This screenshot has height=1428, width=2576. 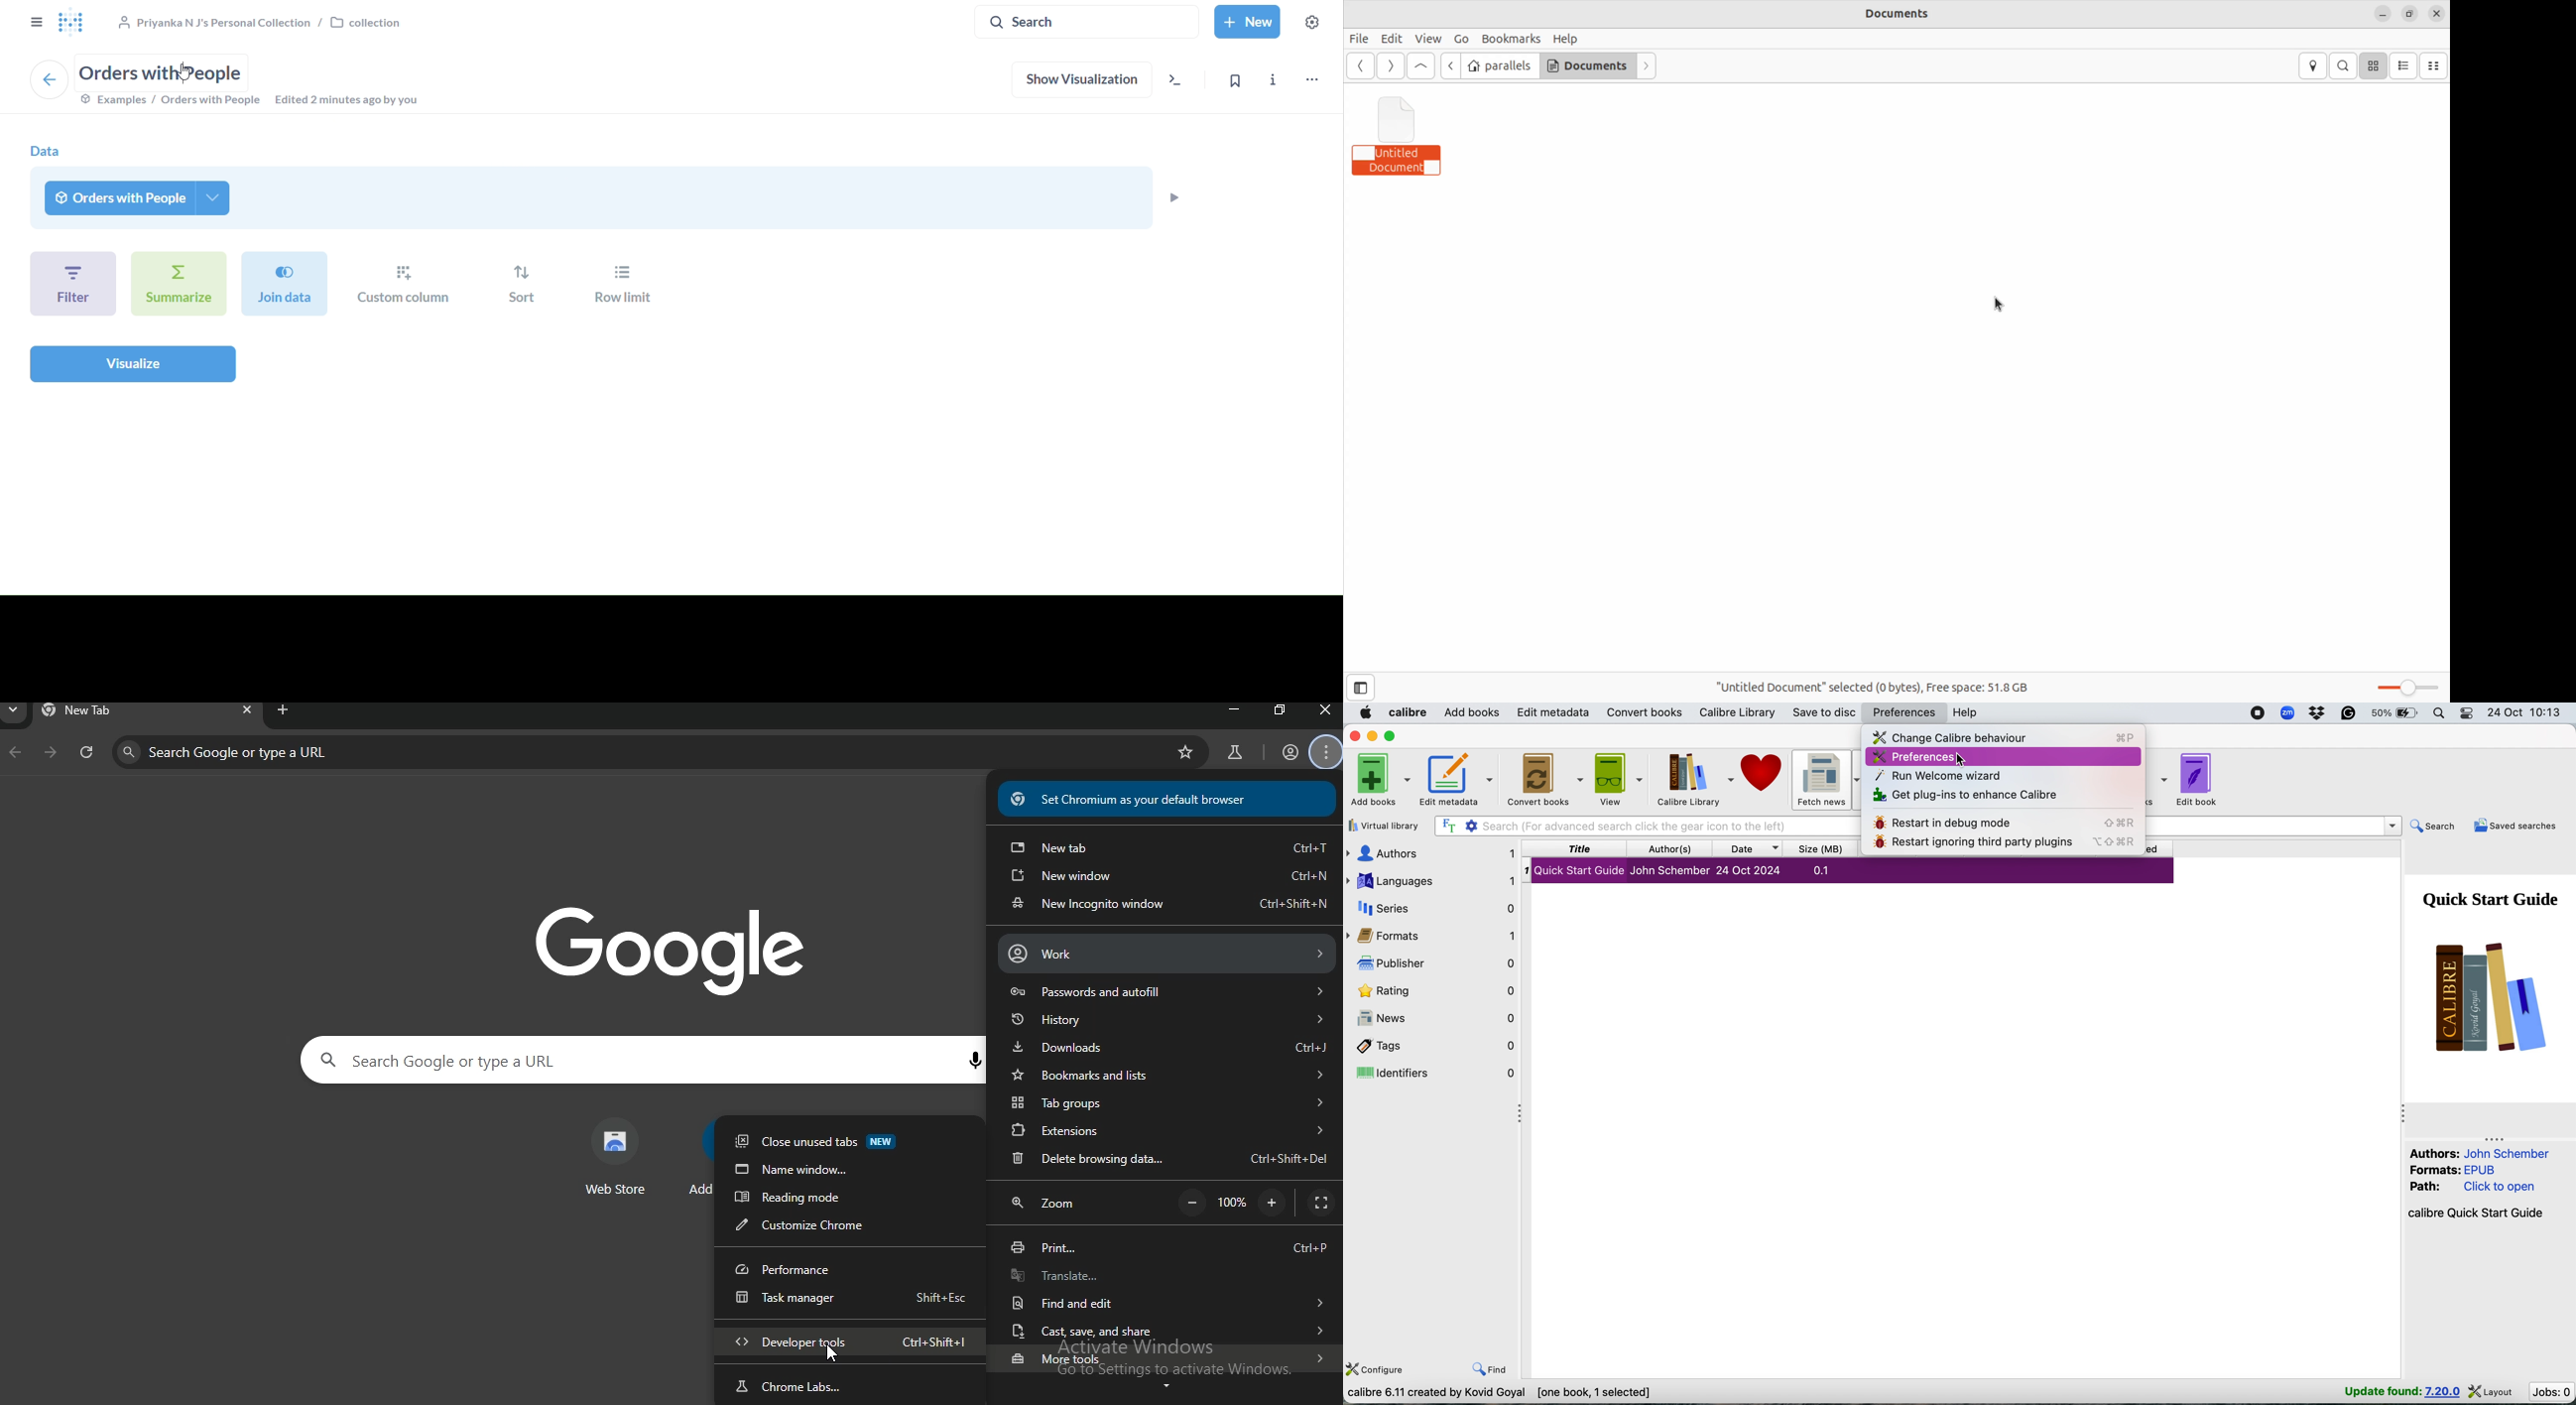 I want to click on close, so click(x=245, y=712).